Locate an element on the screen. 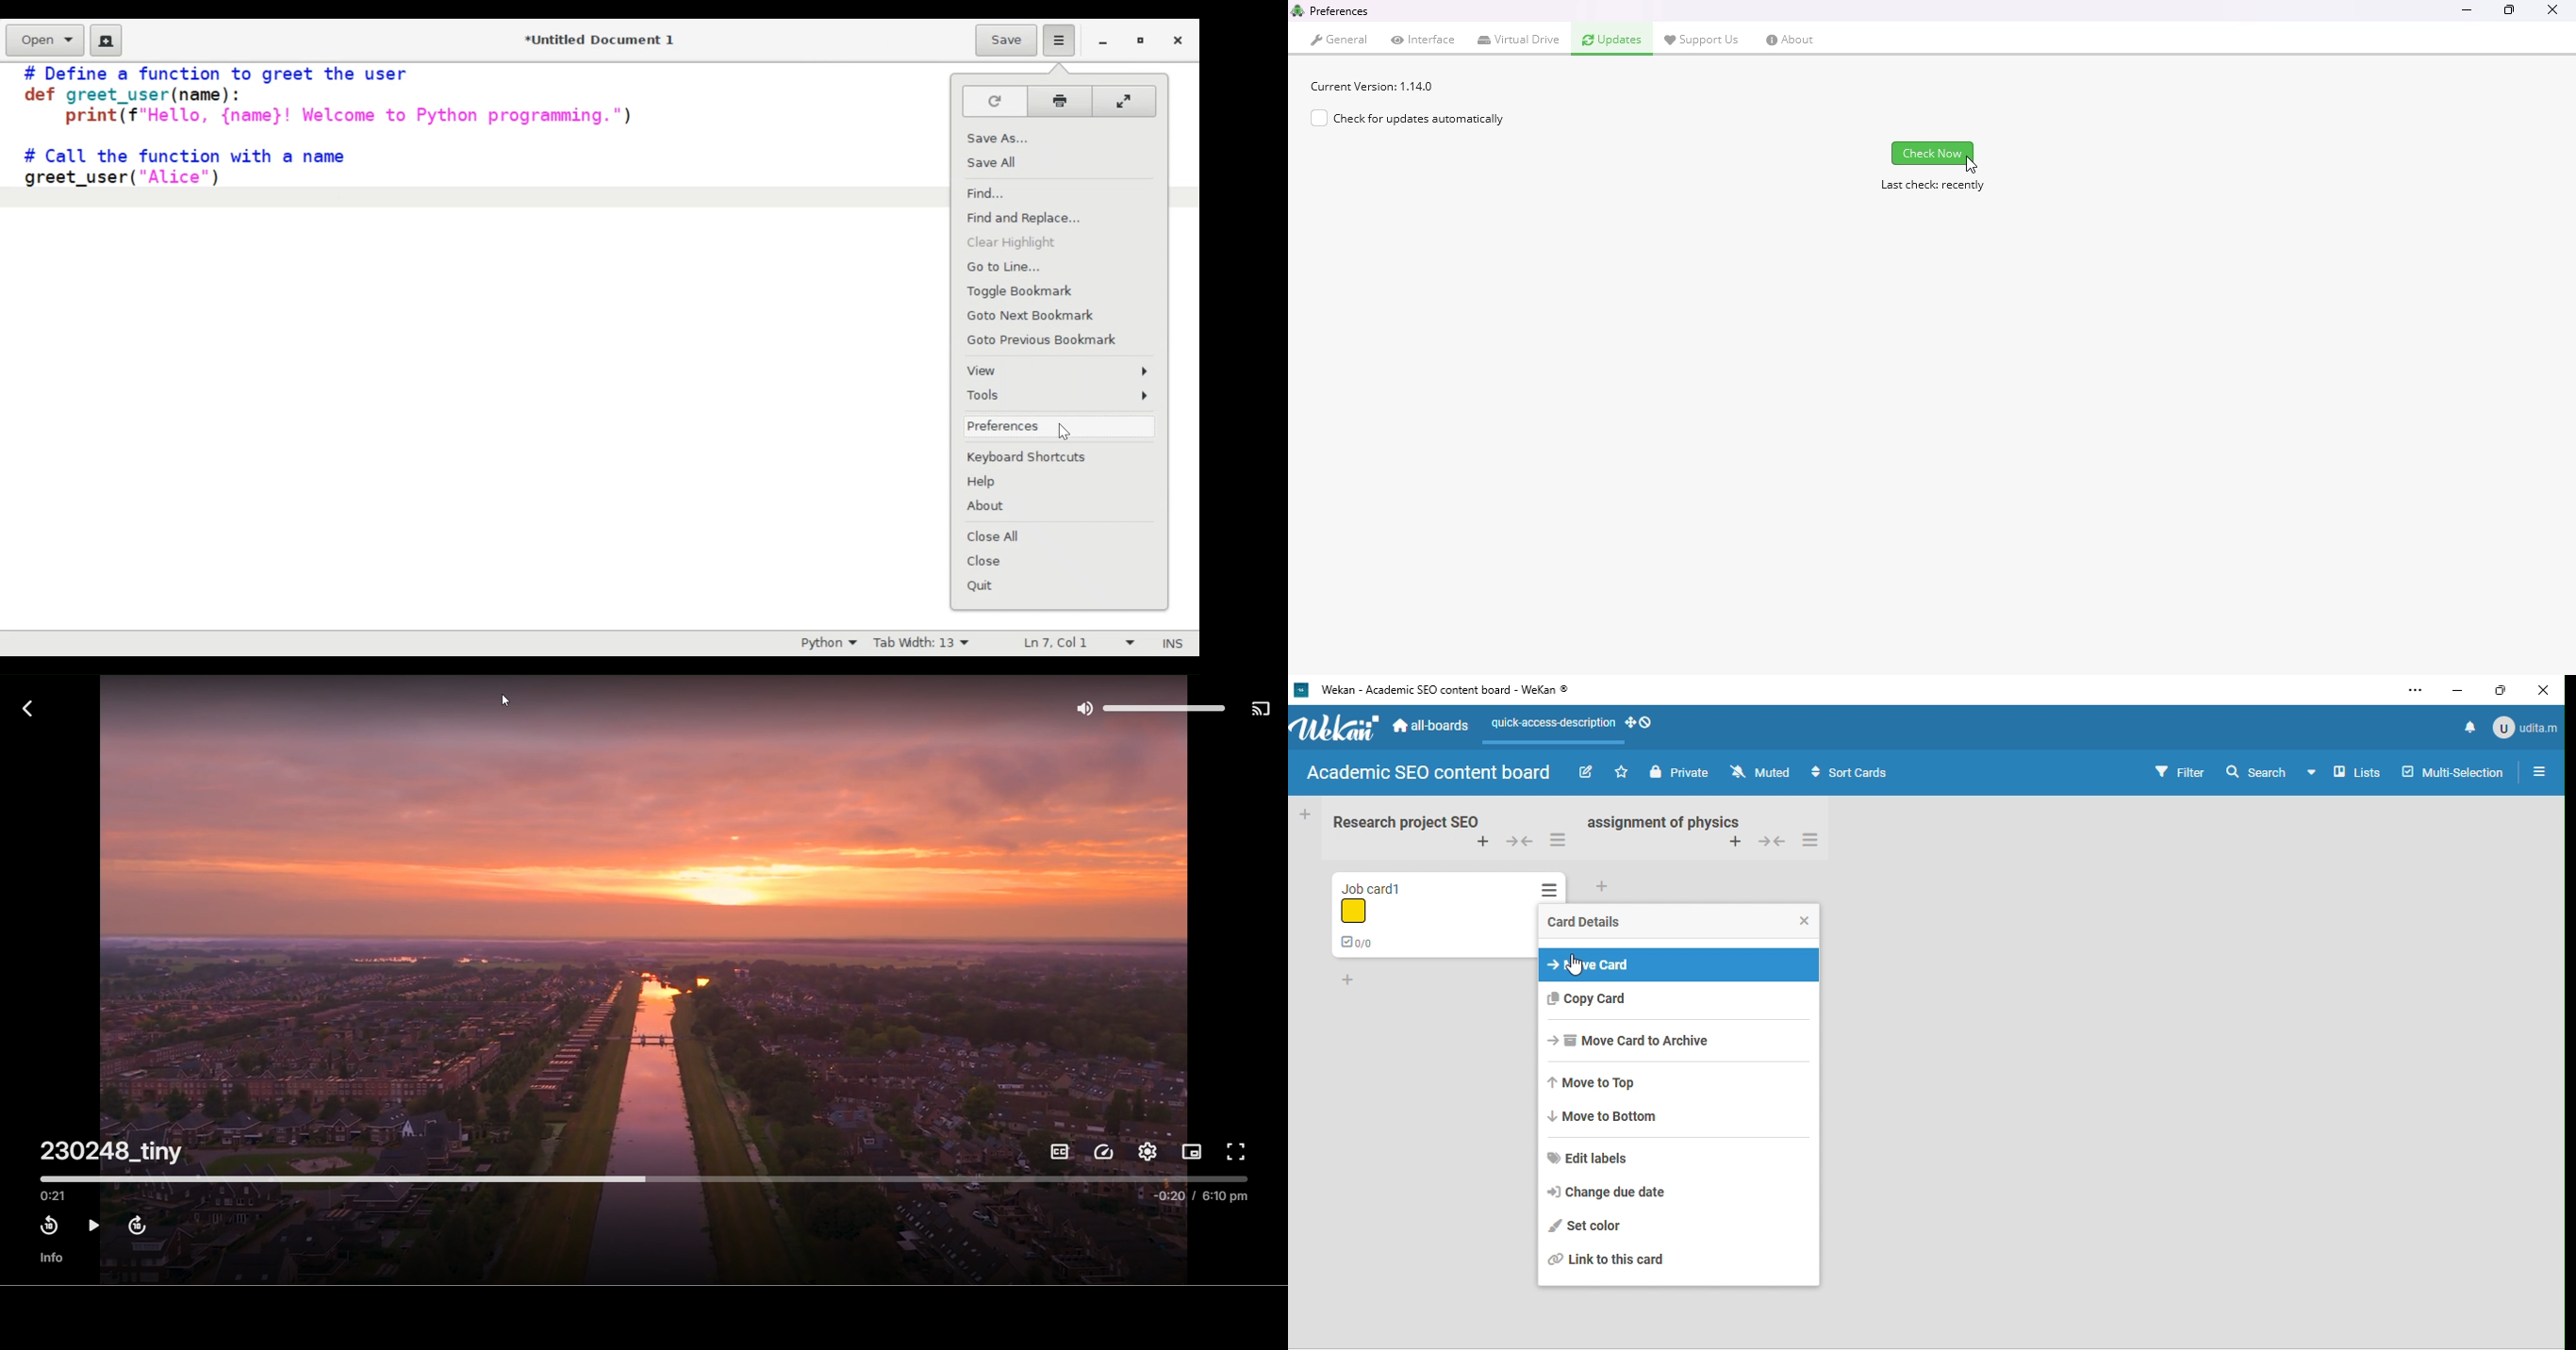 Image resolution: width=2576 pixels, height=1372 pixels. 230248_tiny is located at coordinates (115, 1152).